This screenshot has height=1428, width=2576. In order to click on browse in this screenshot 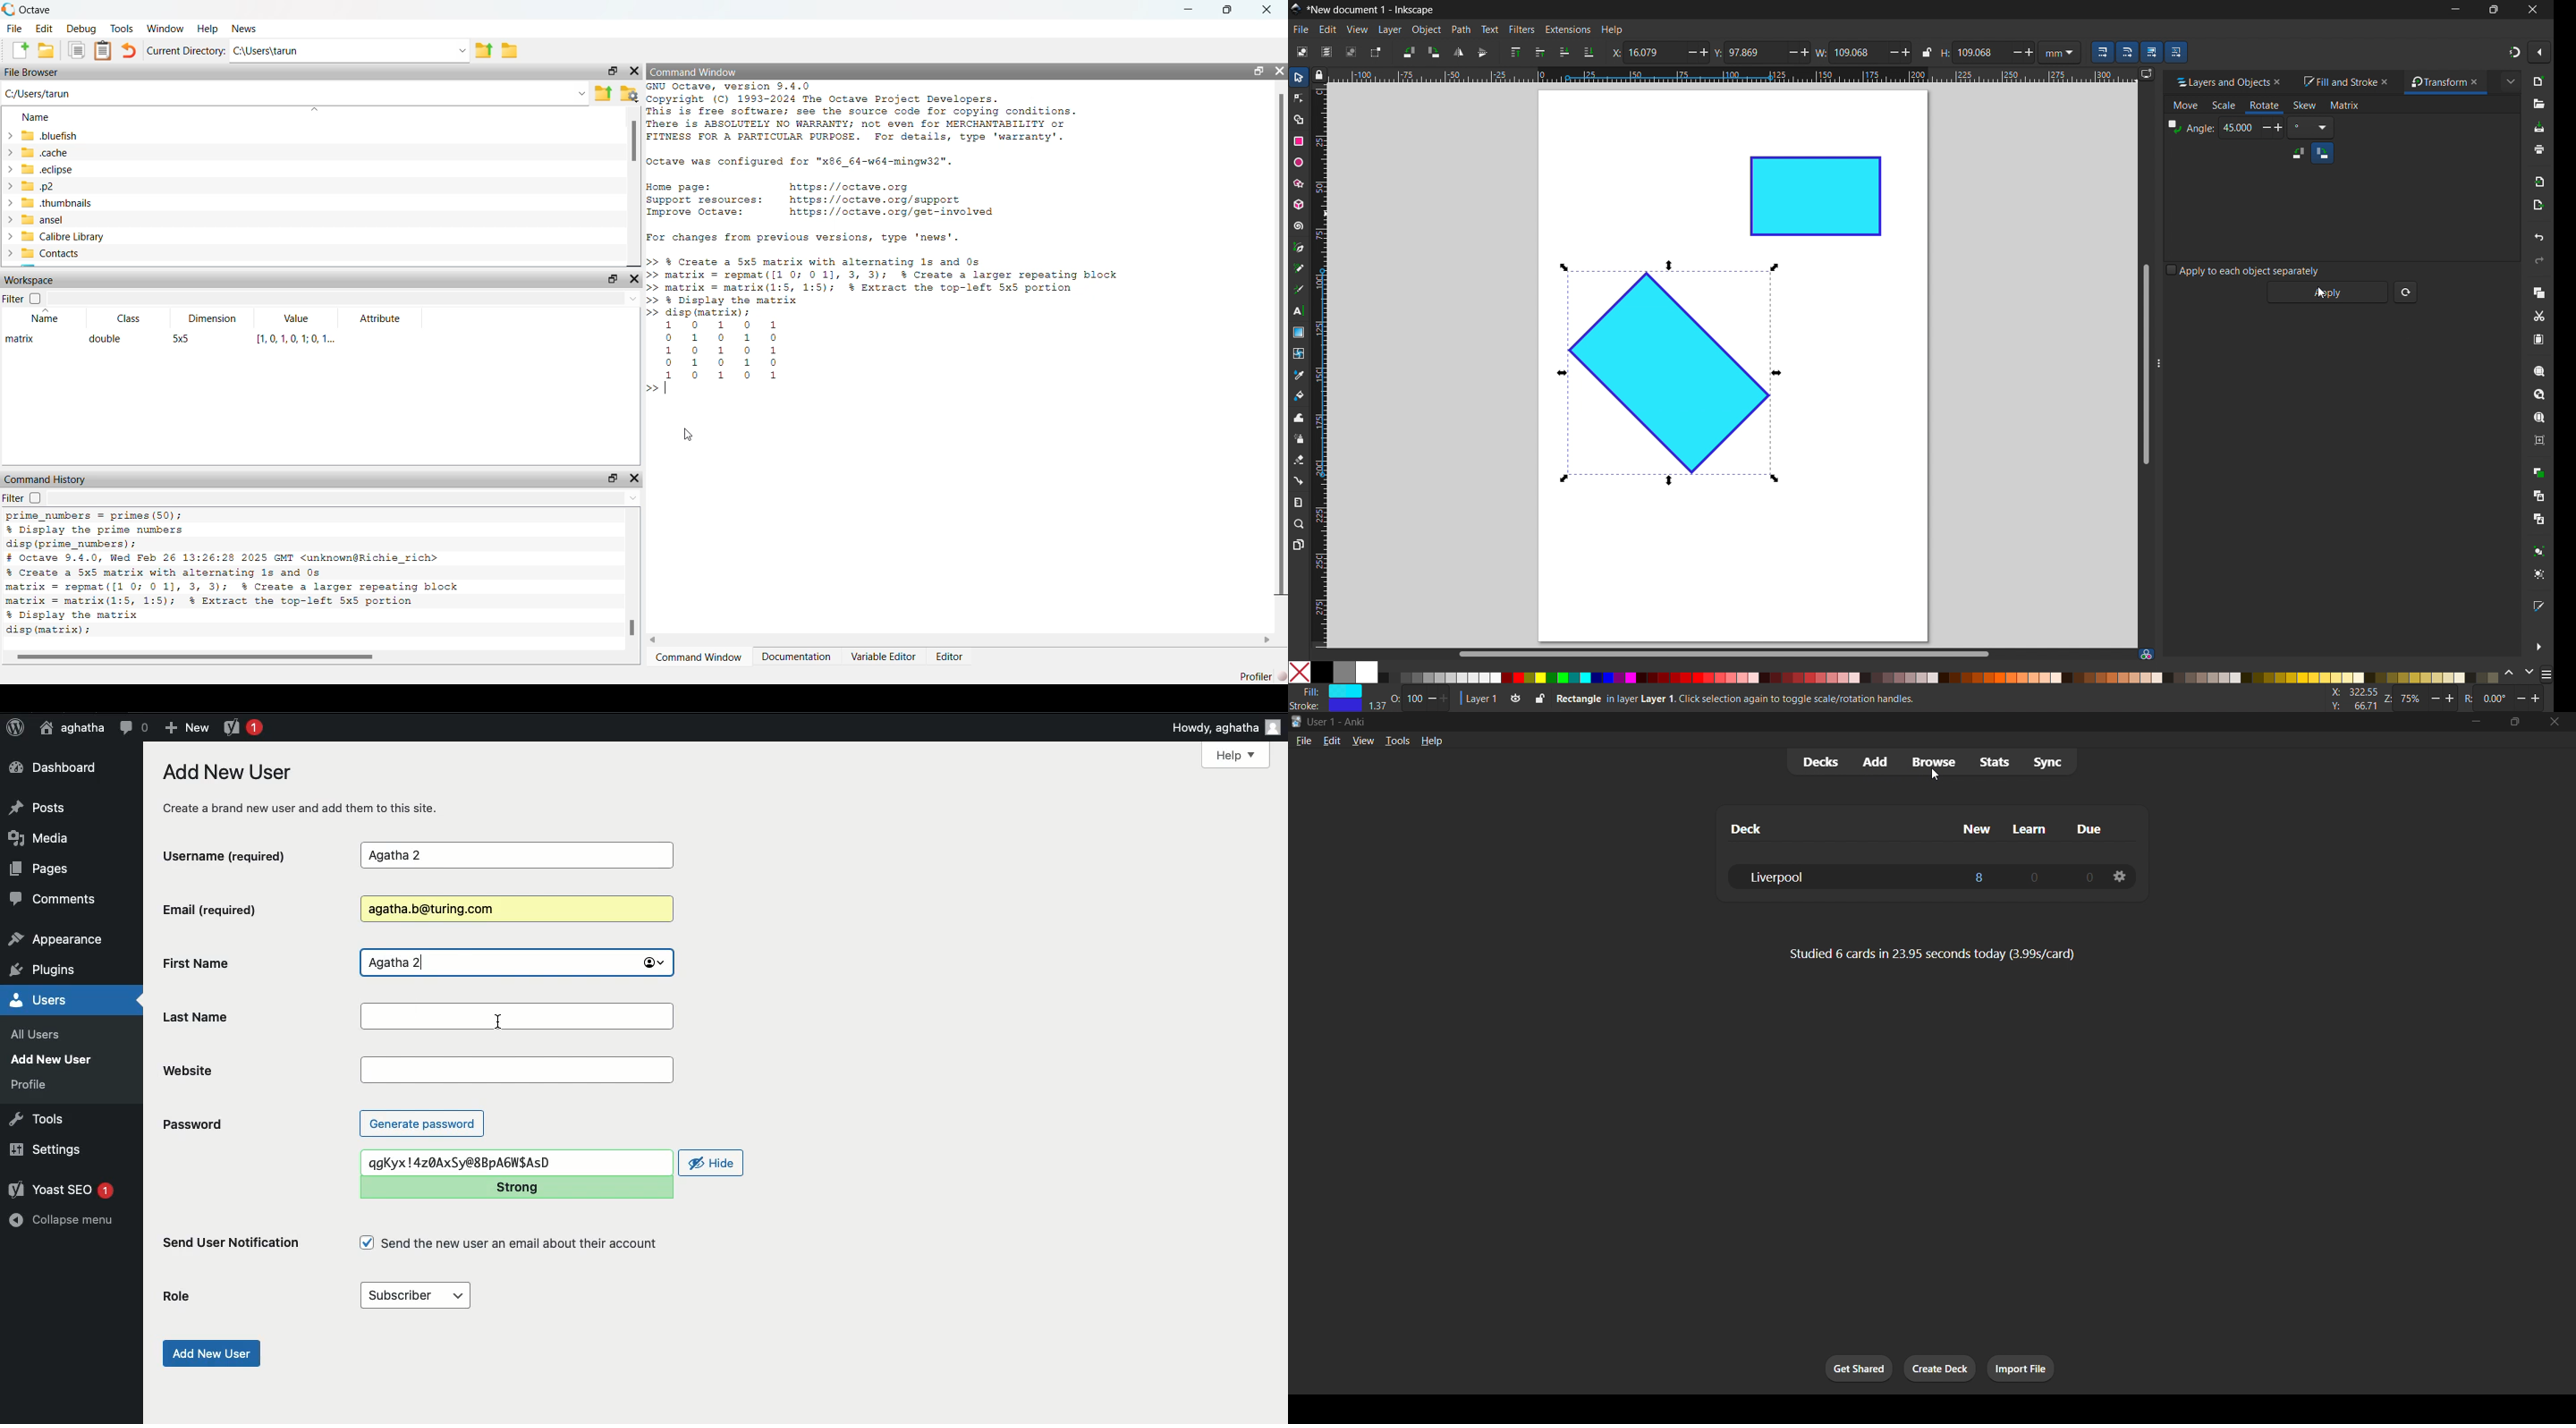, I will do `click(1931, 761)`.